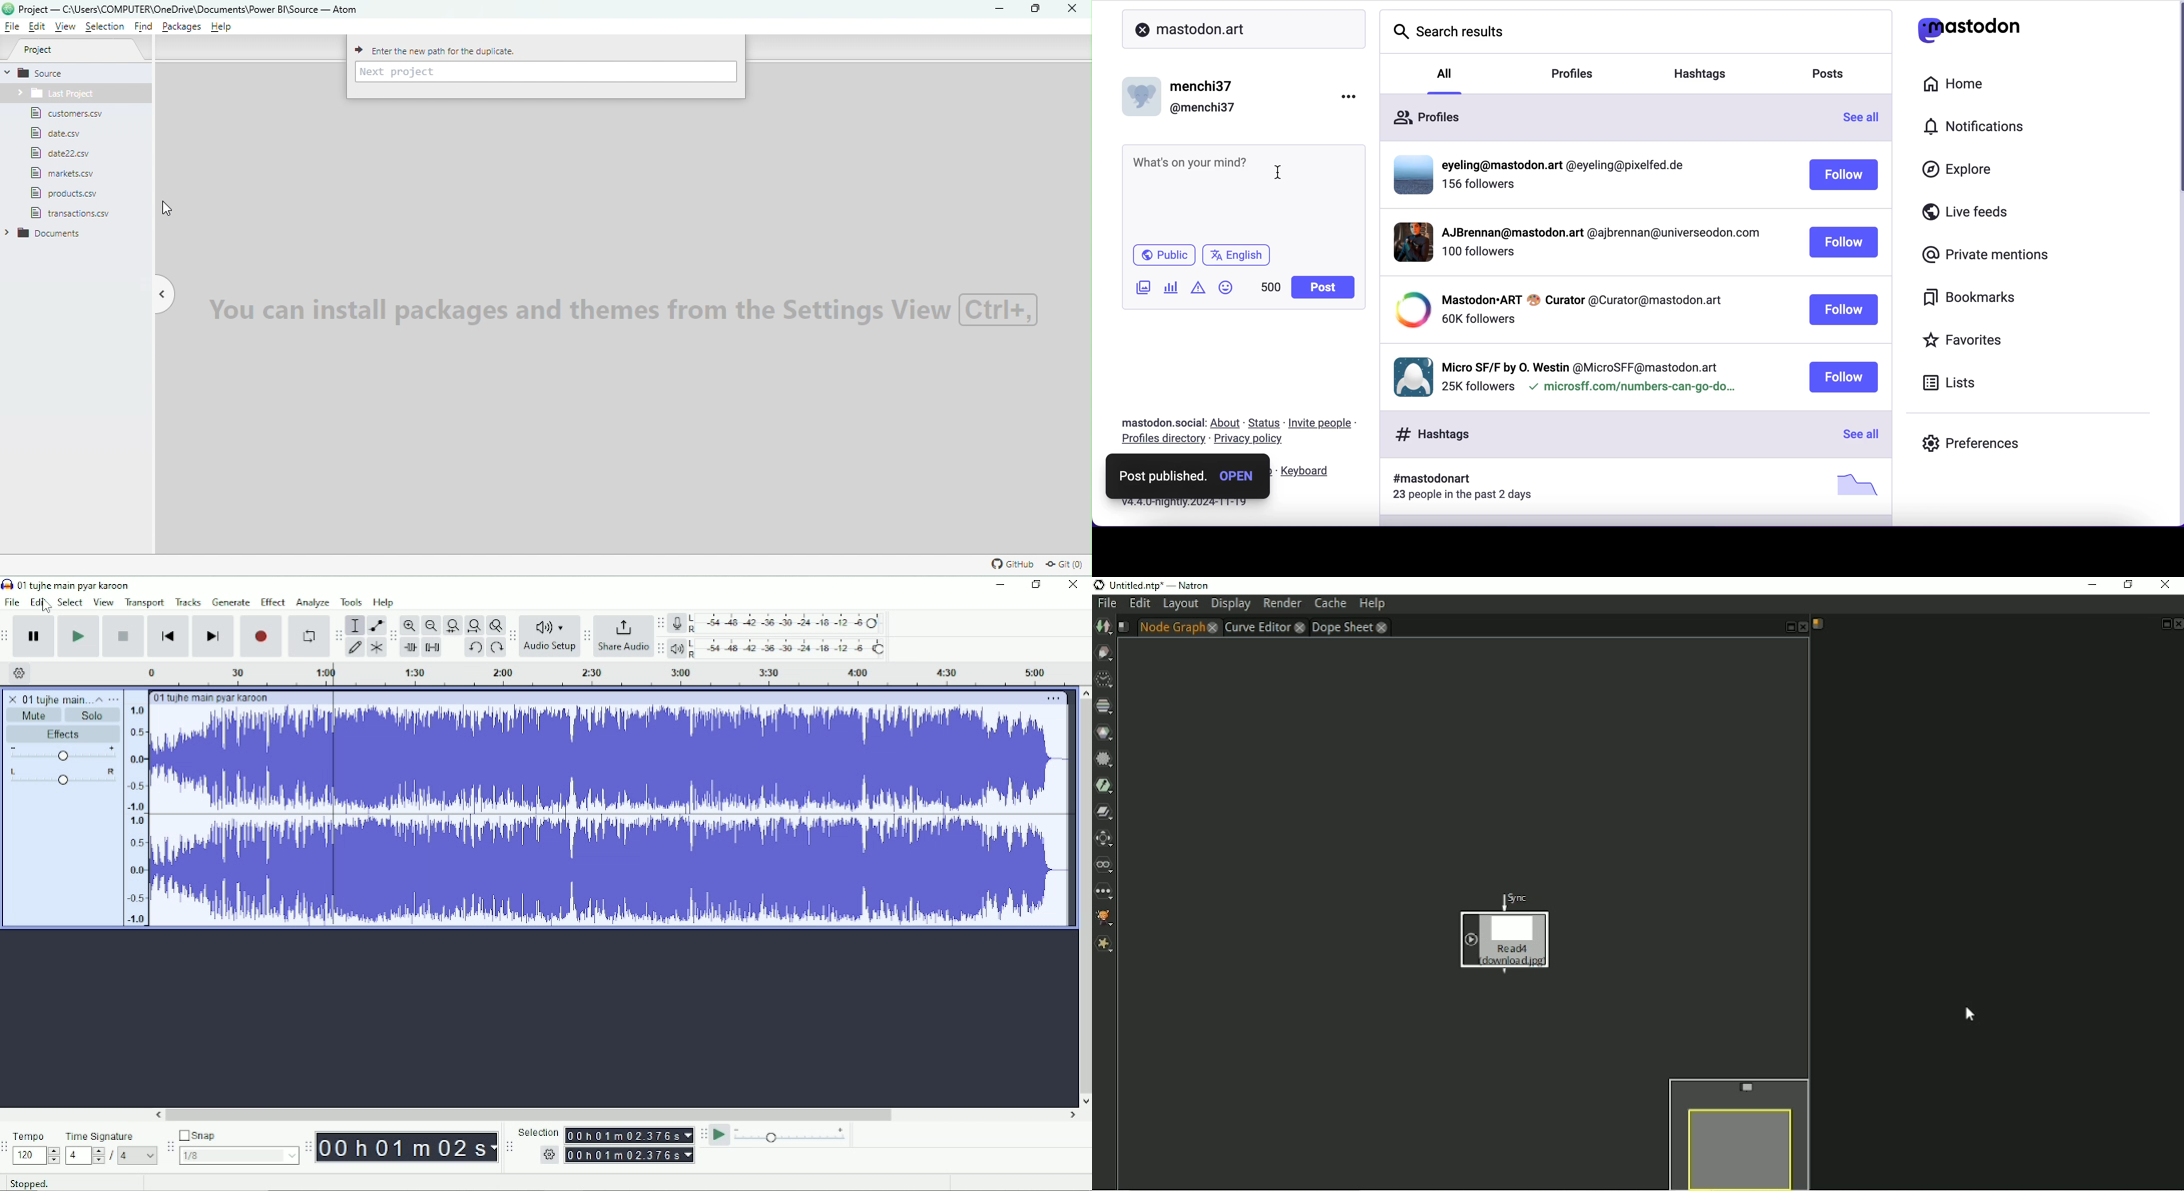  What do you see at coordinates (1585, 75) in the screenshot?
I see `profiles` at bounding box center [1585, 75].